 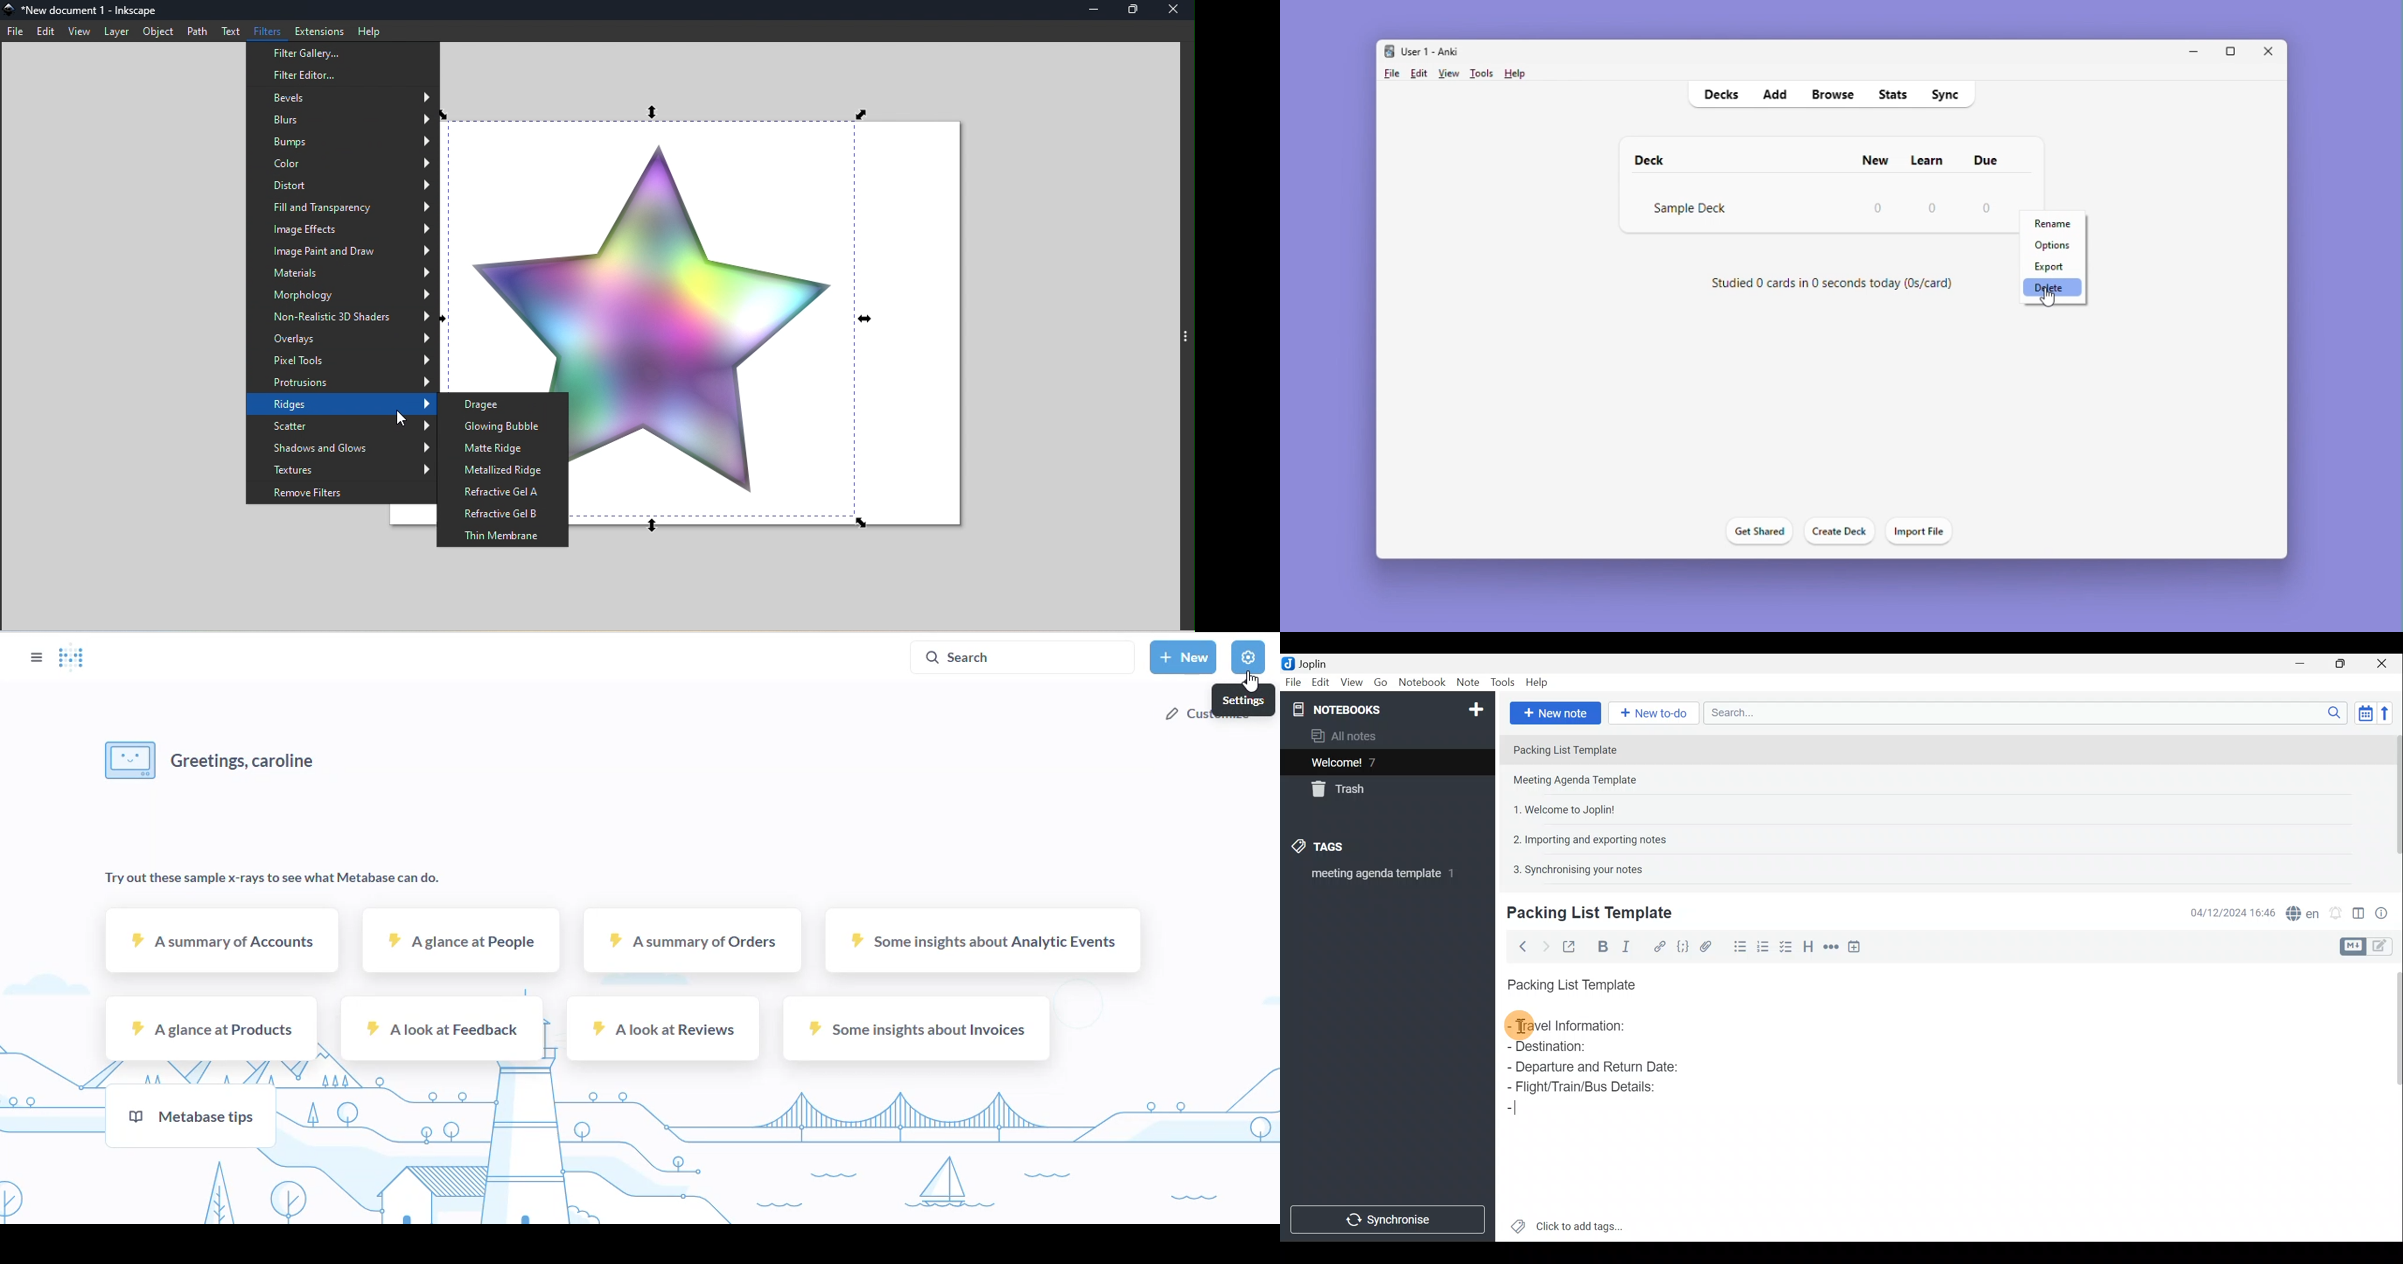 I want to click on Scroll bar, so click(x=2392, y=803).